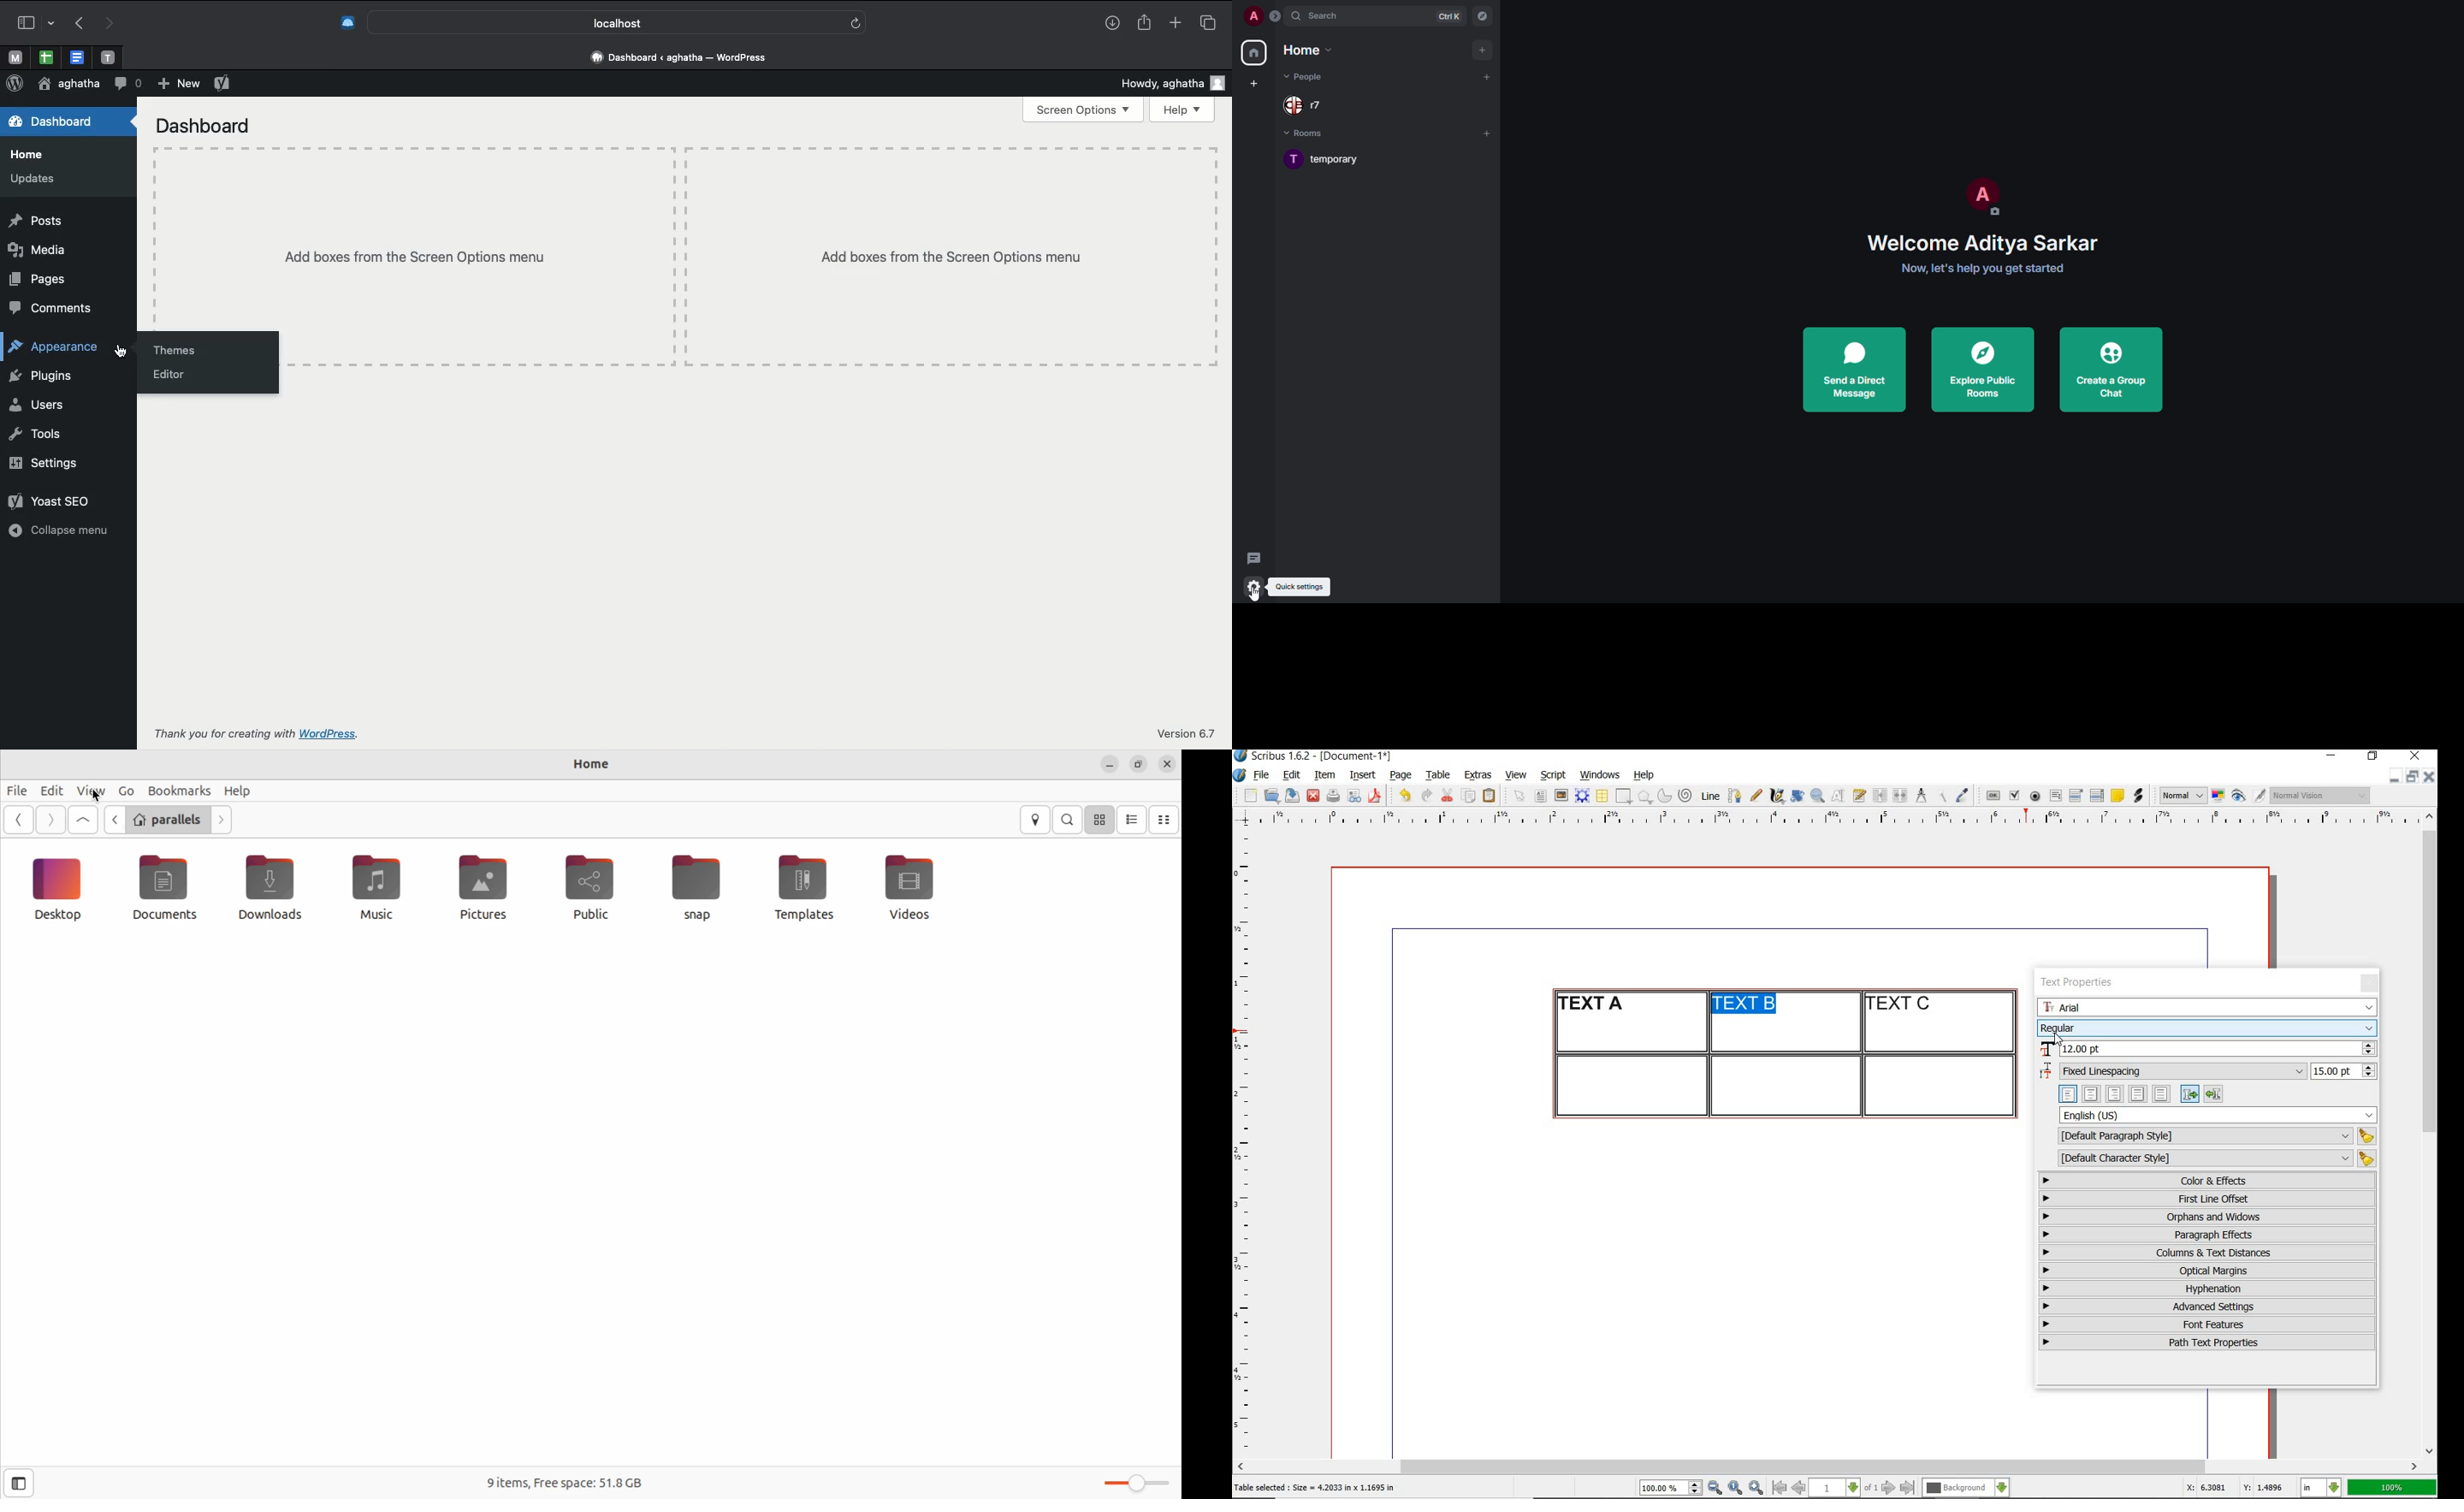  I want to click on advanced settings, so click(2206, 1306).